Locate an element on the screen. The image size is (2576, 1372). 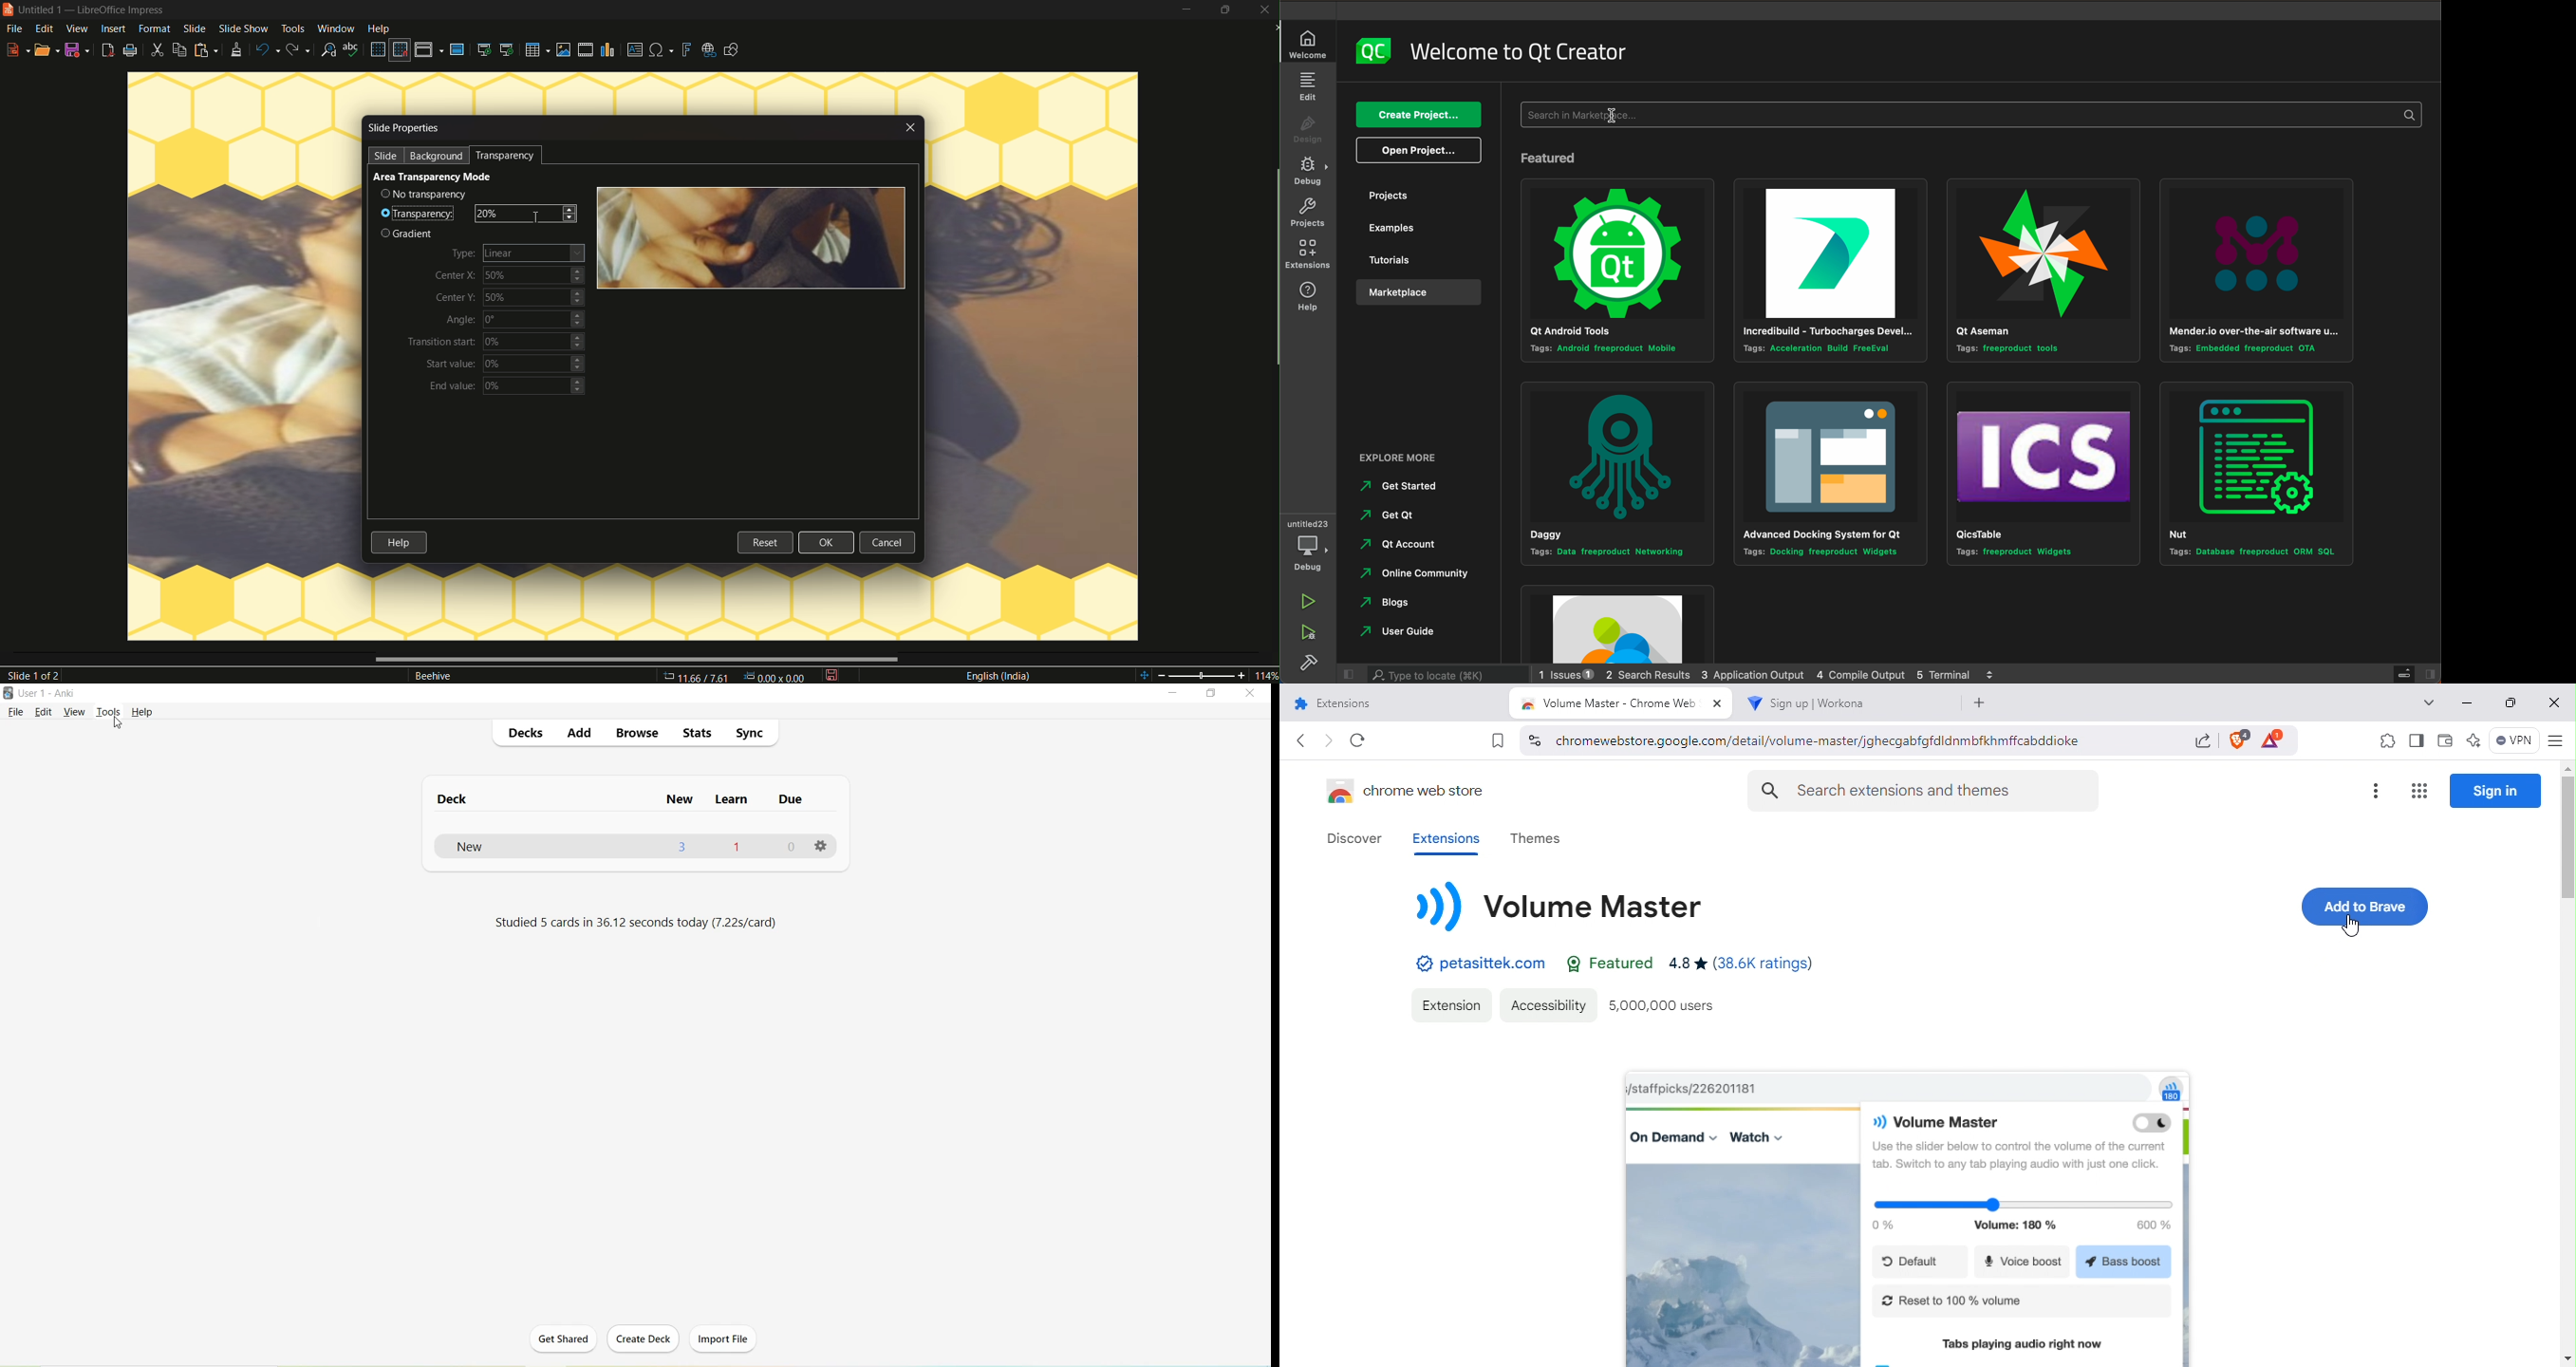
Customize and control Brave is located at coordinates (2555, 741).